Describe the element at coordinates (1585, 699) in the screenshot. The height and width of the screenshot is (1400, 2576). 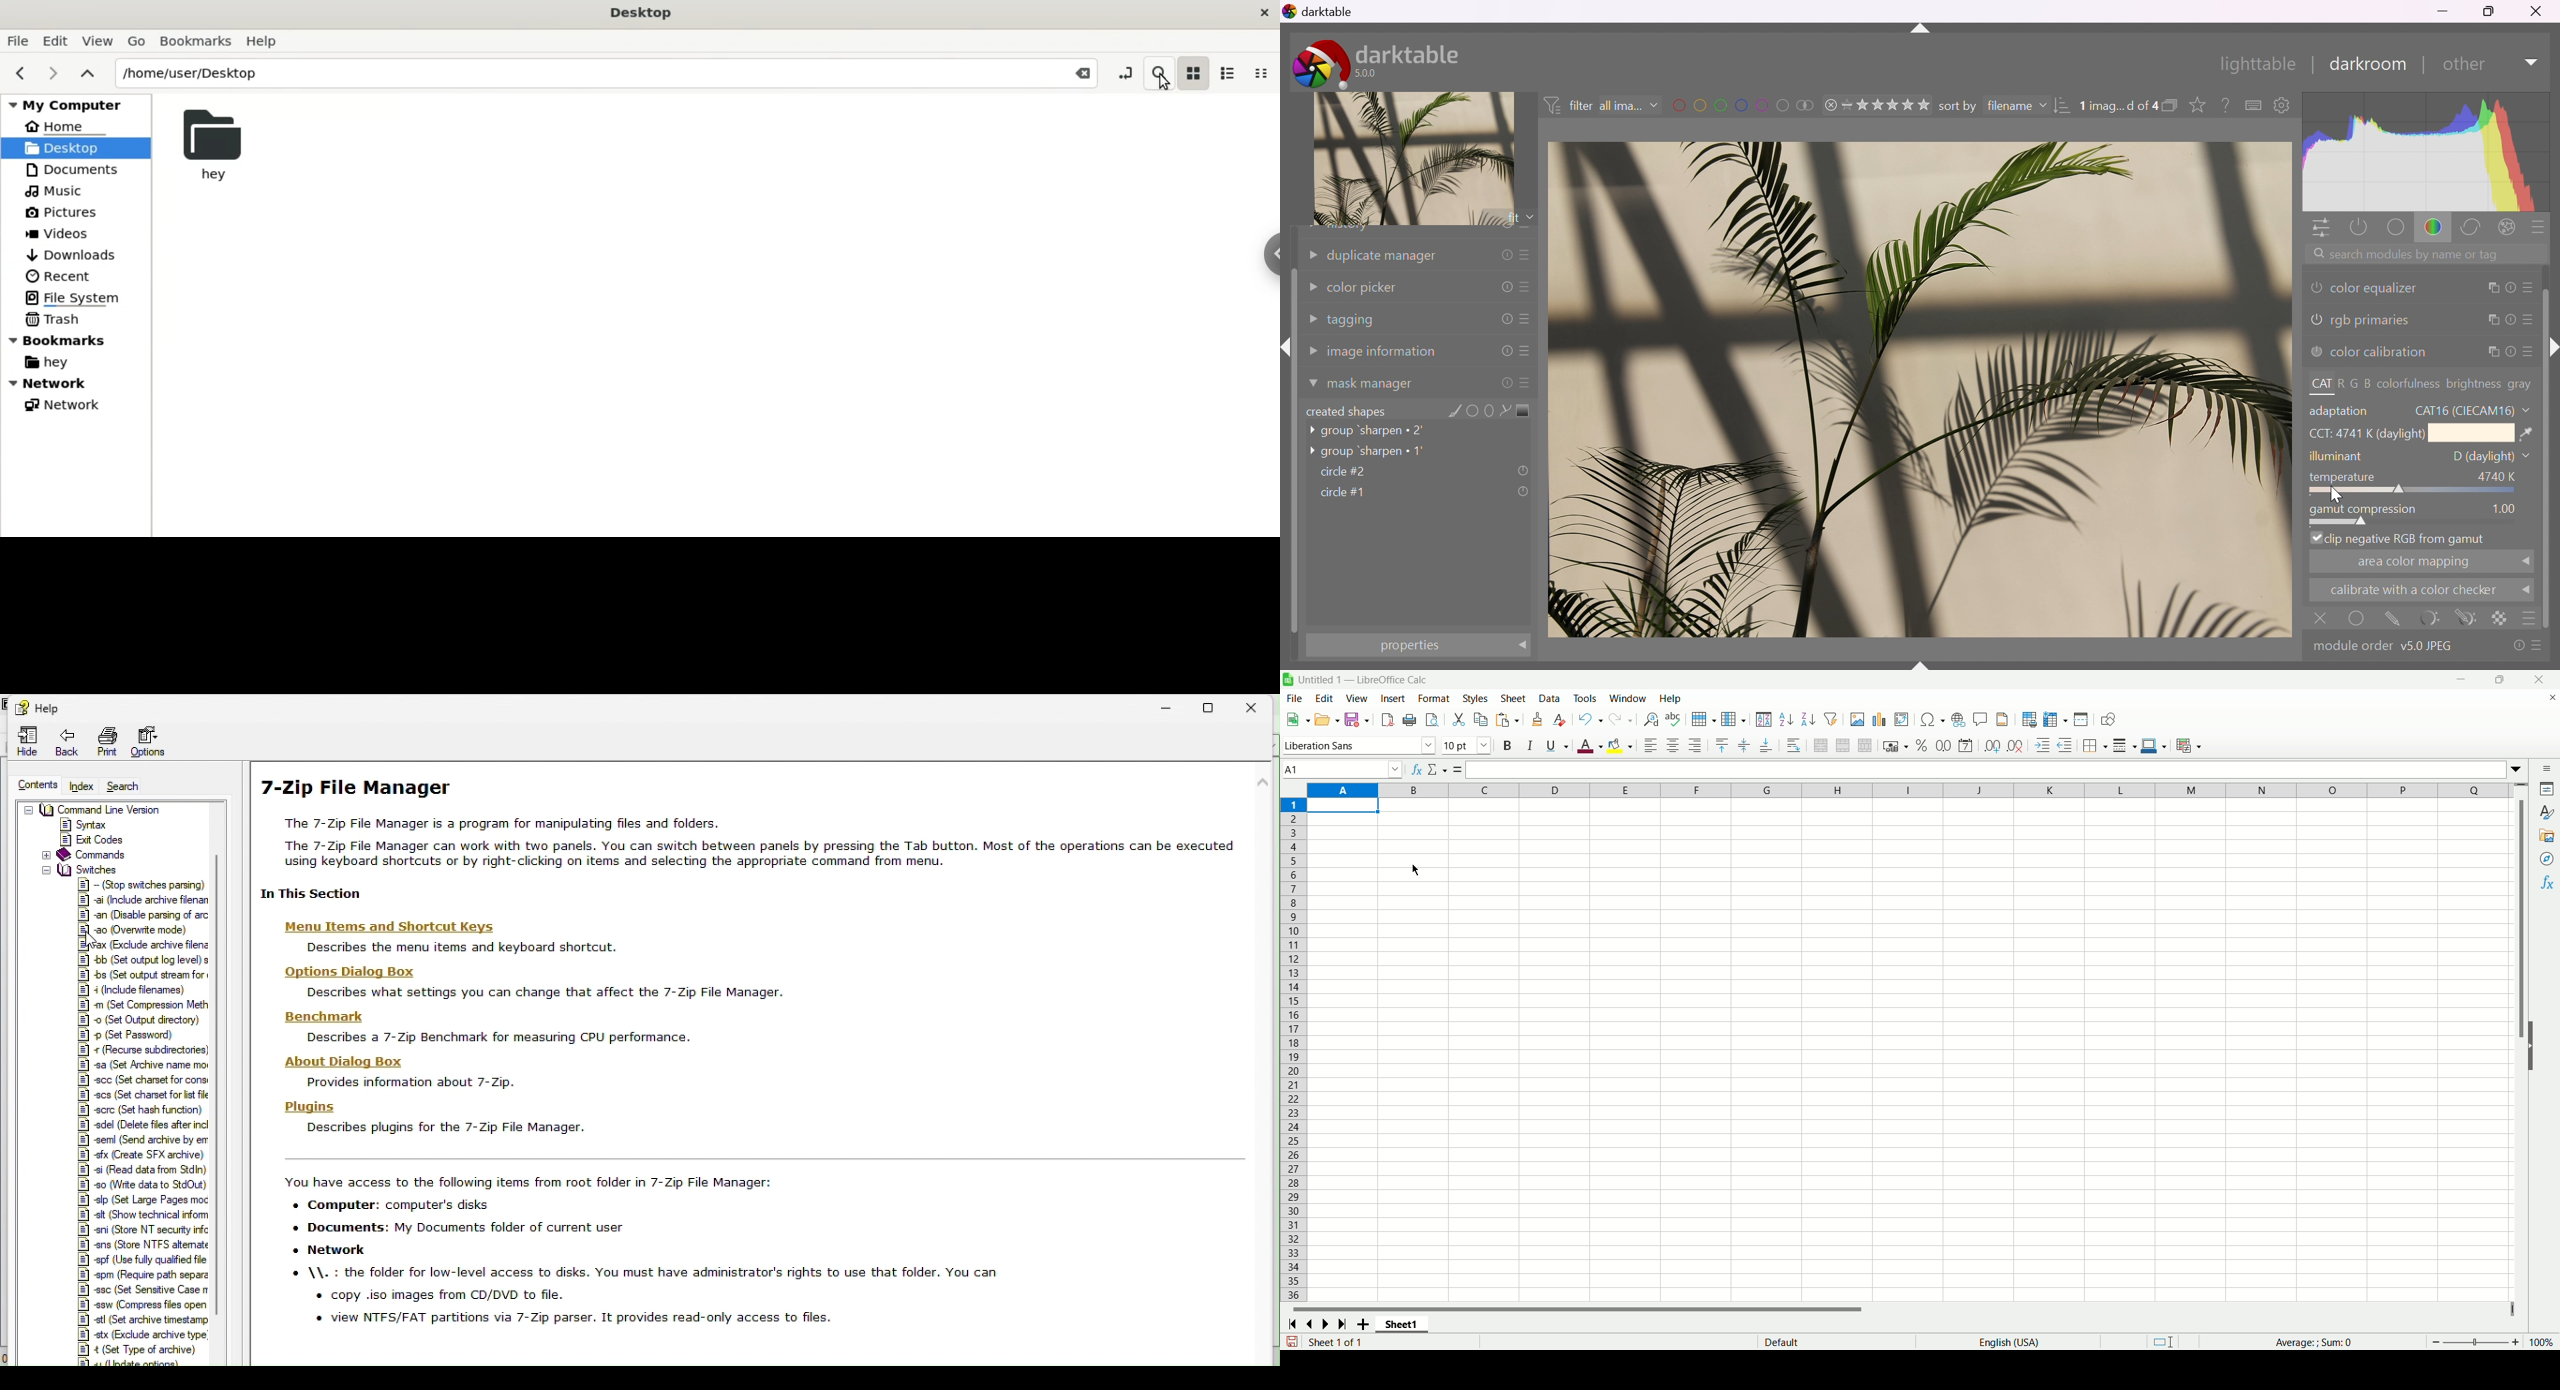
I see `tools` at that location.